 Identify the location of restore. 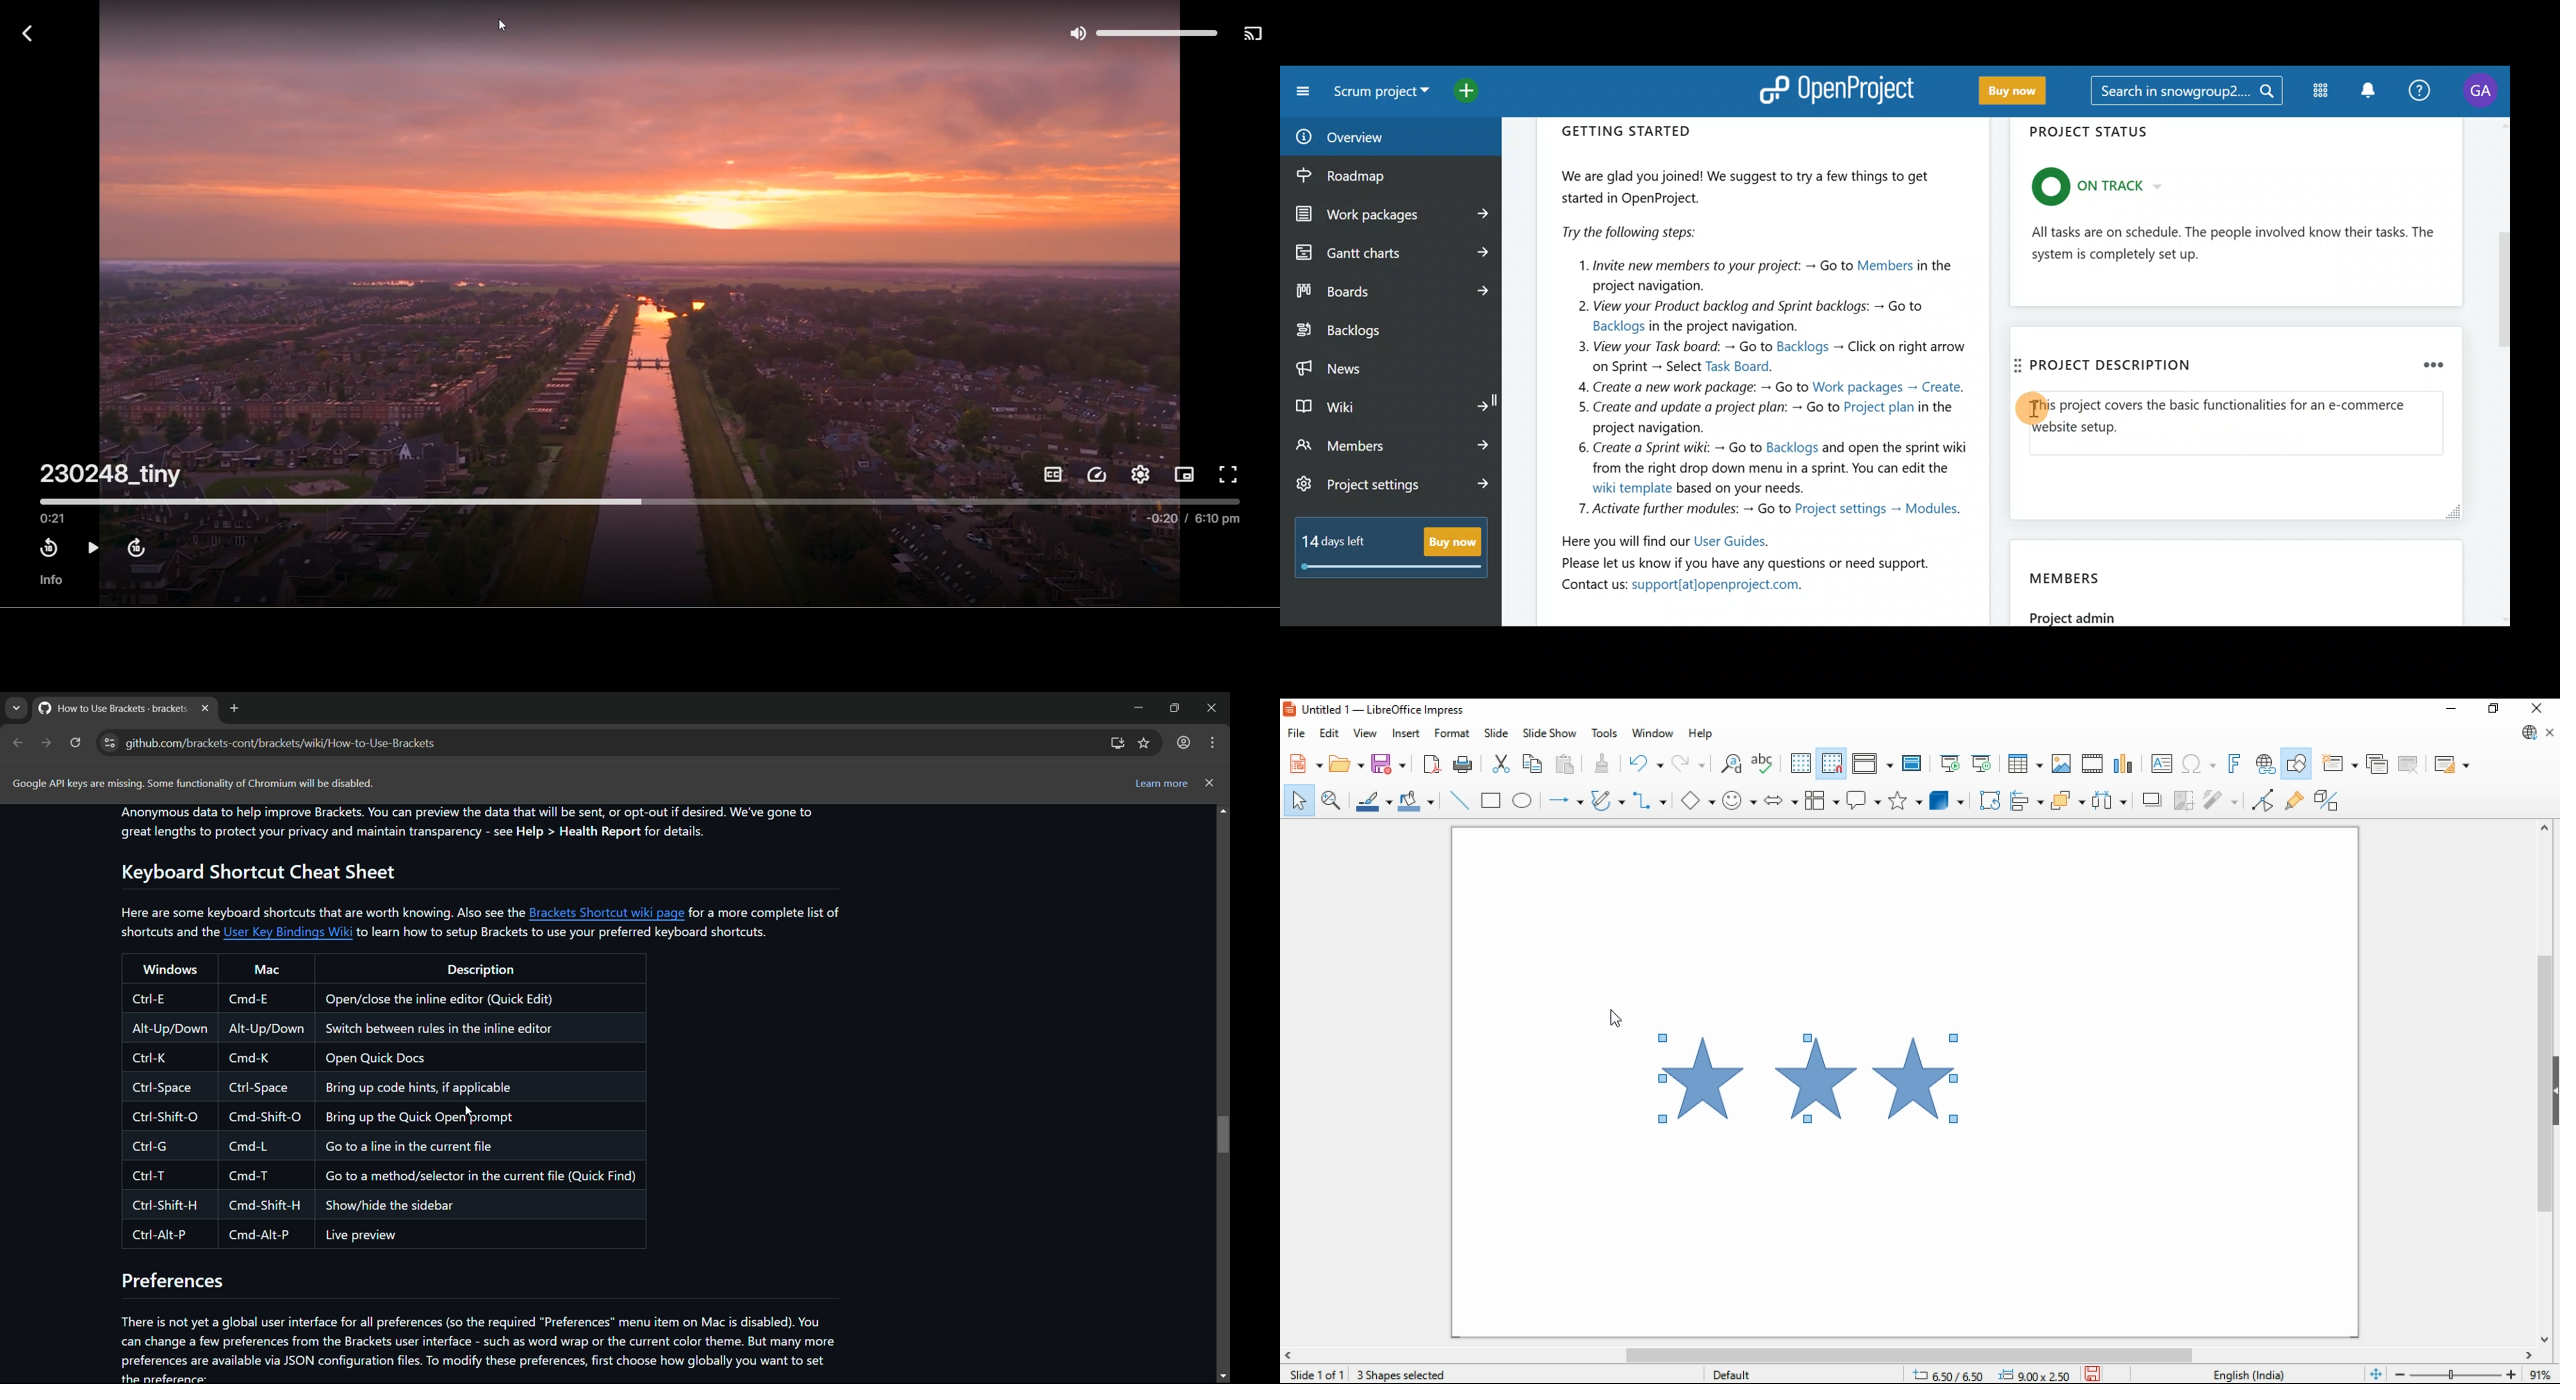
(2495, 709).